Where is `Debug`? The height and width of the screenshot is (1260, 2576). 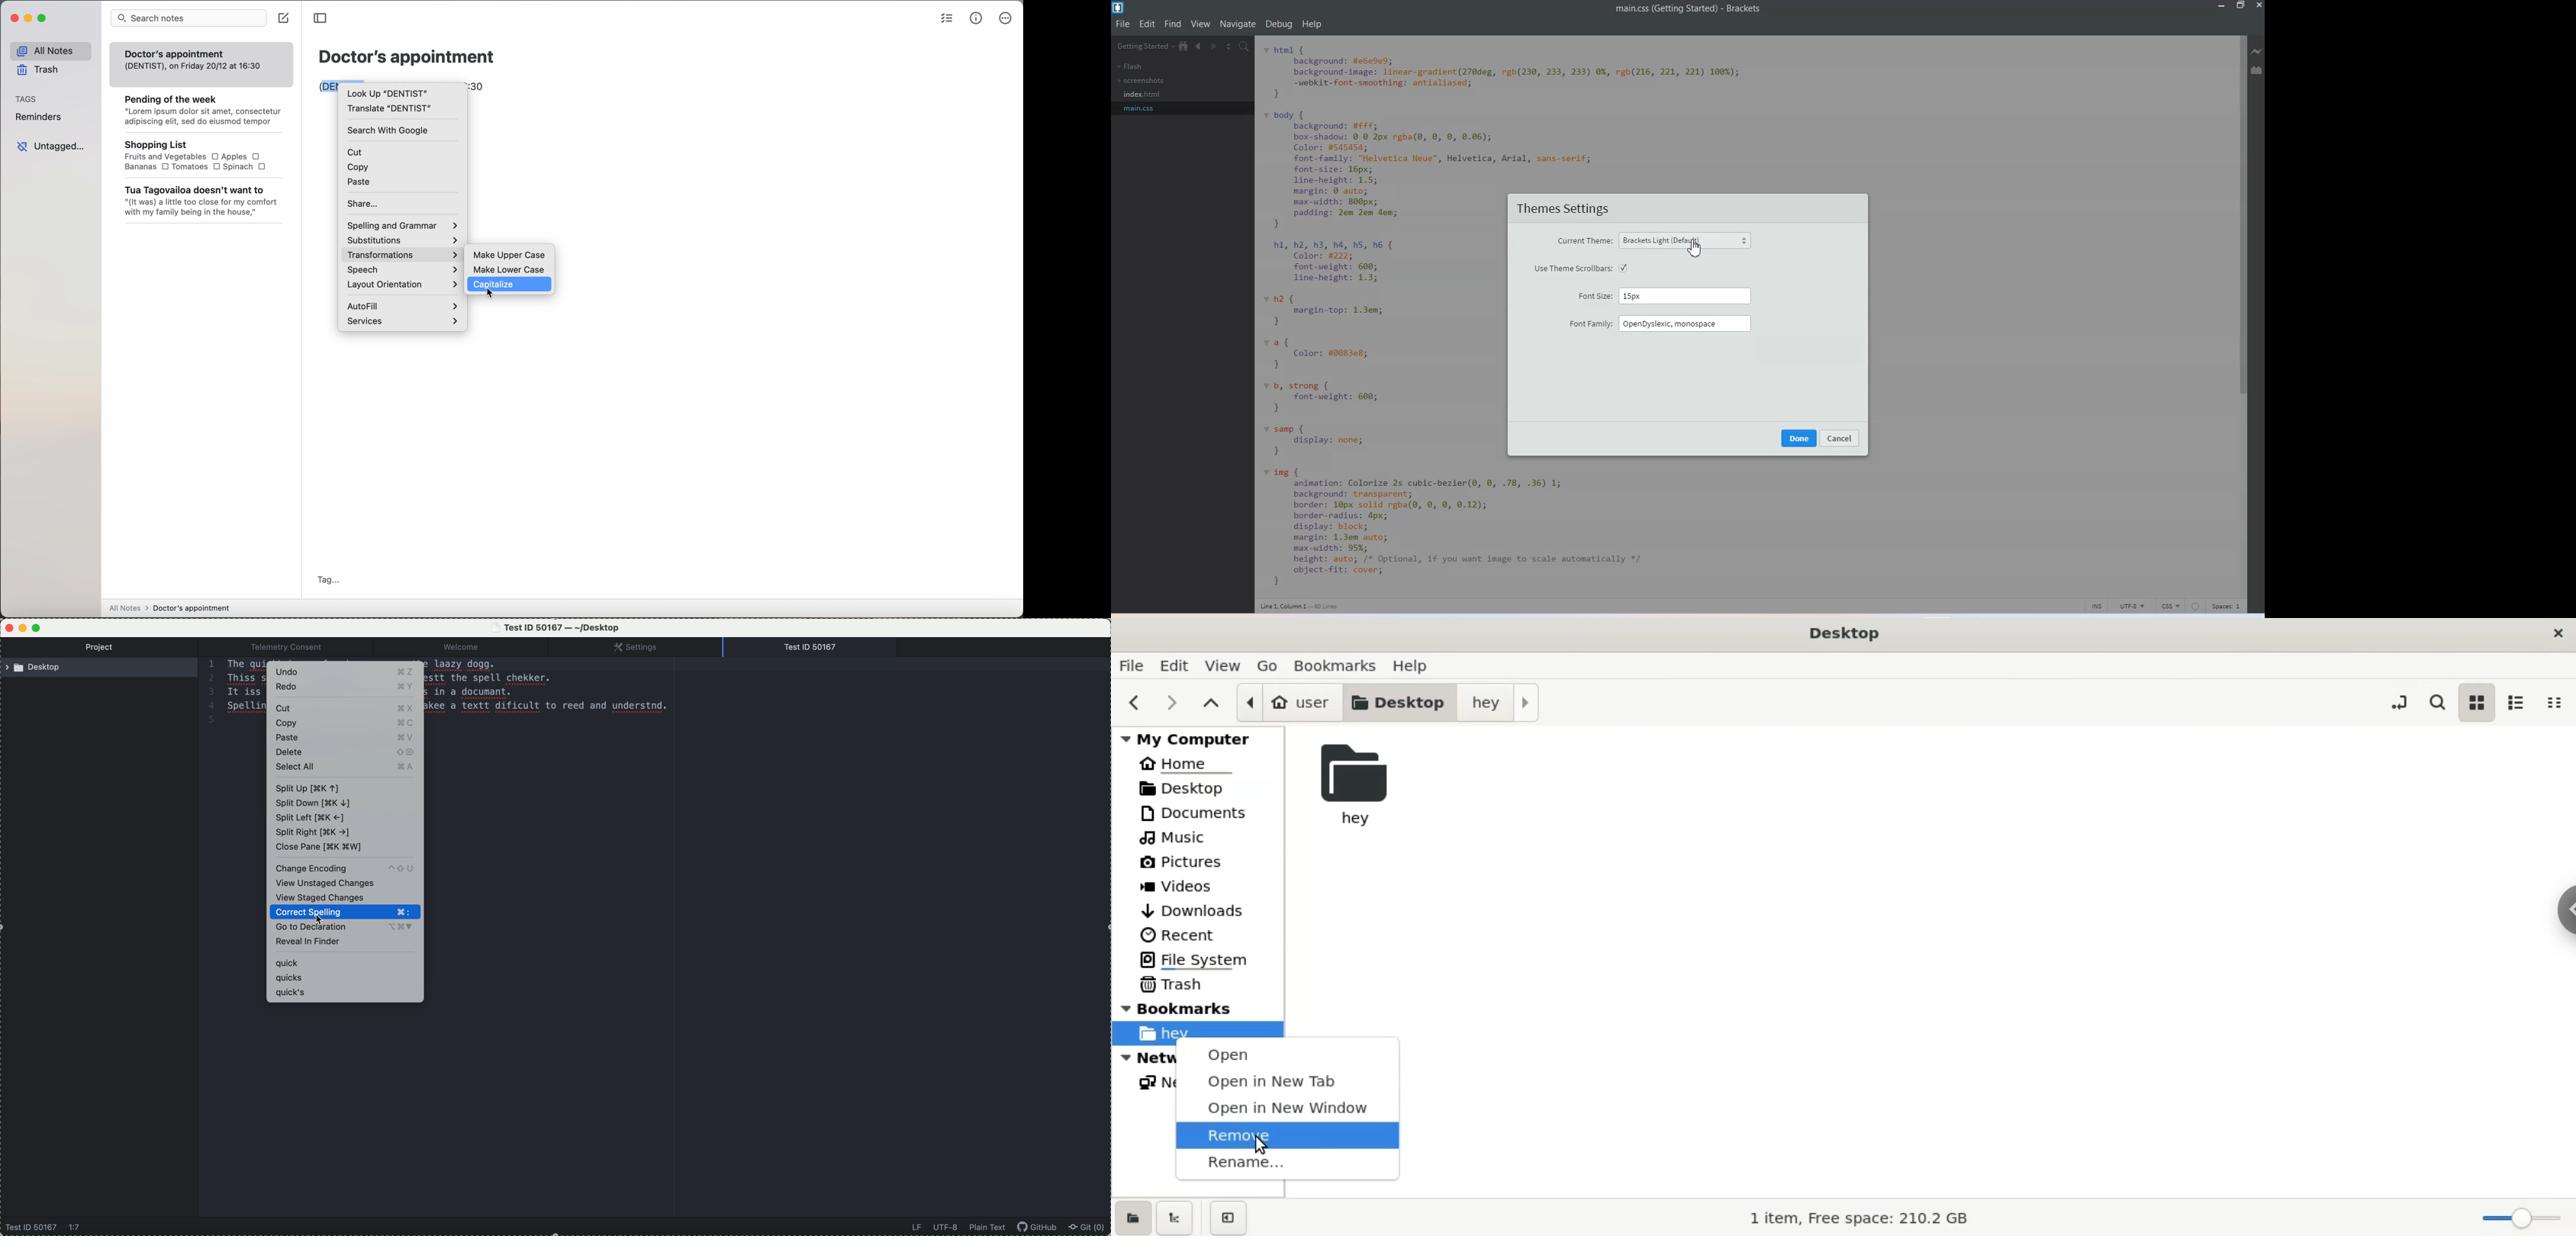 Debug is located at coordinates (1279, 25).